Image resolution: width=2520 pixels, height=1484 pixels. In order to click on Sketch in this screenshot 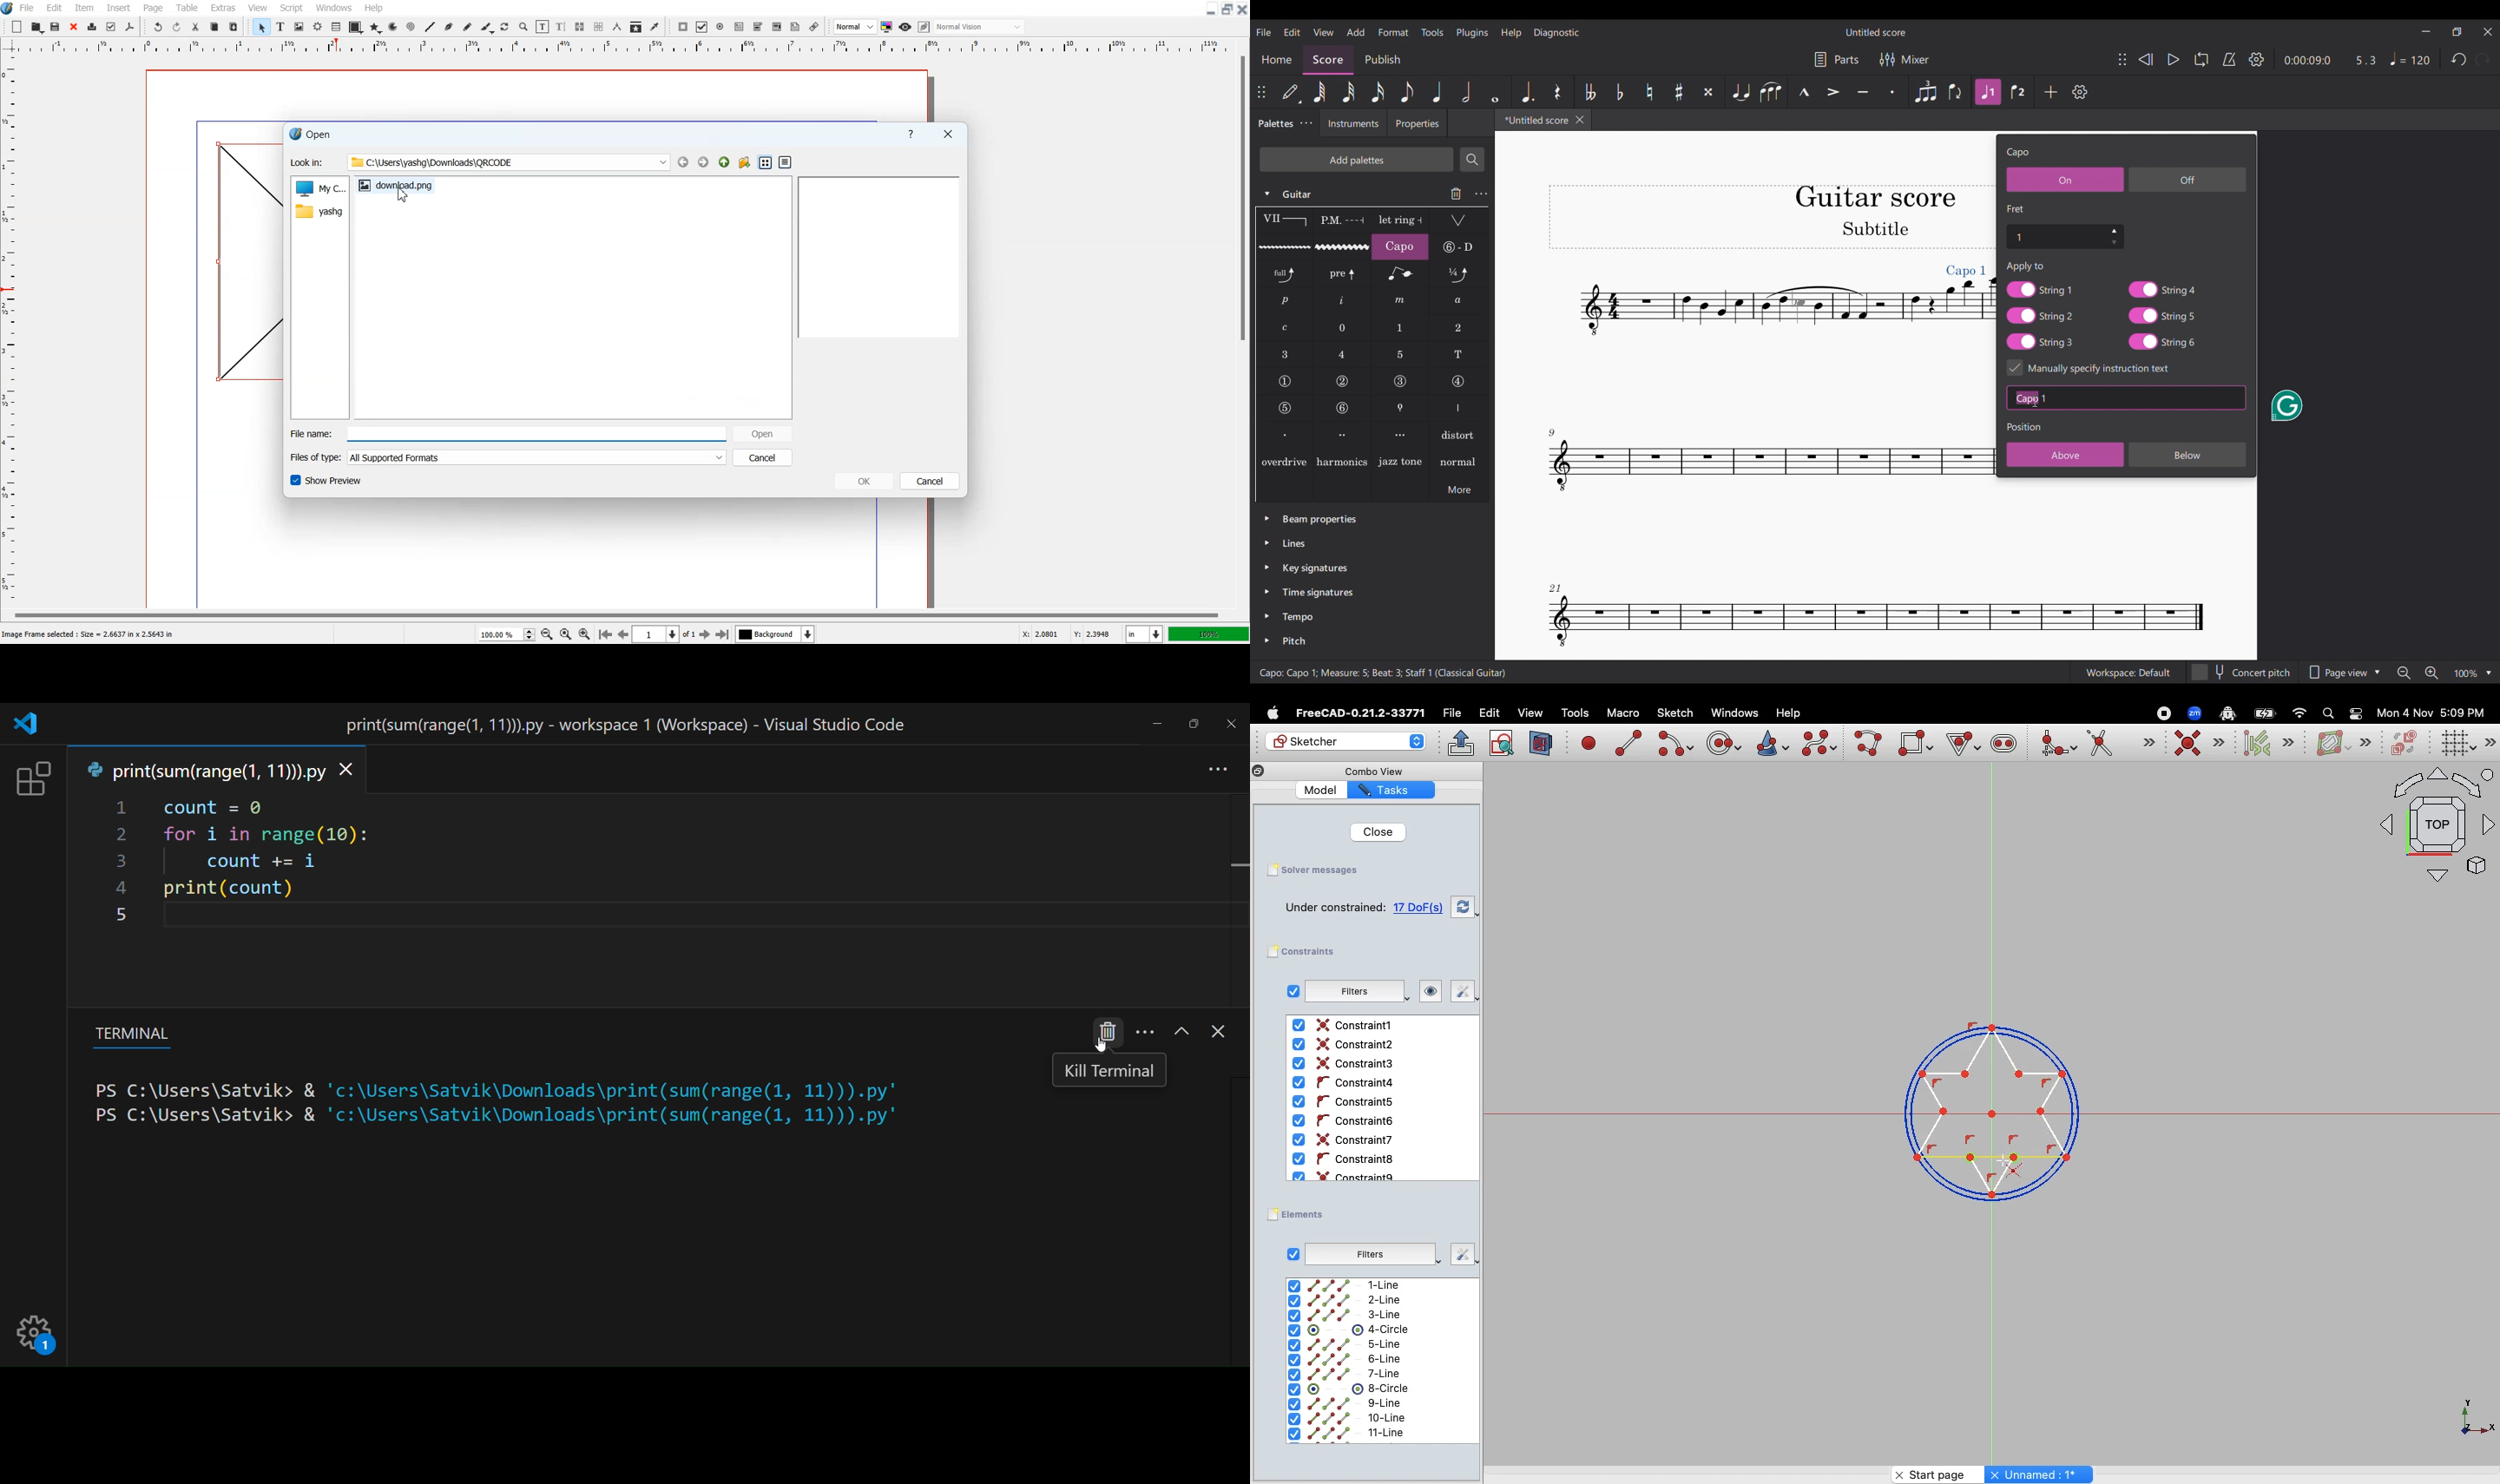, I will do `click(1676, 713)`.